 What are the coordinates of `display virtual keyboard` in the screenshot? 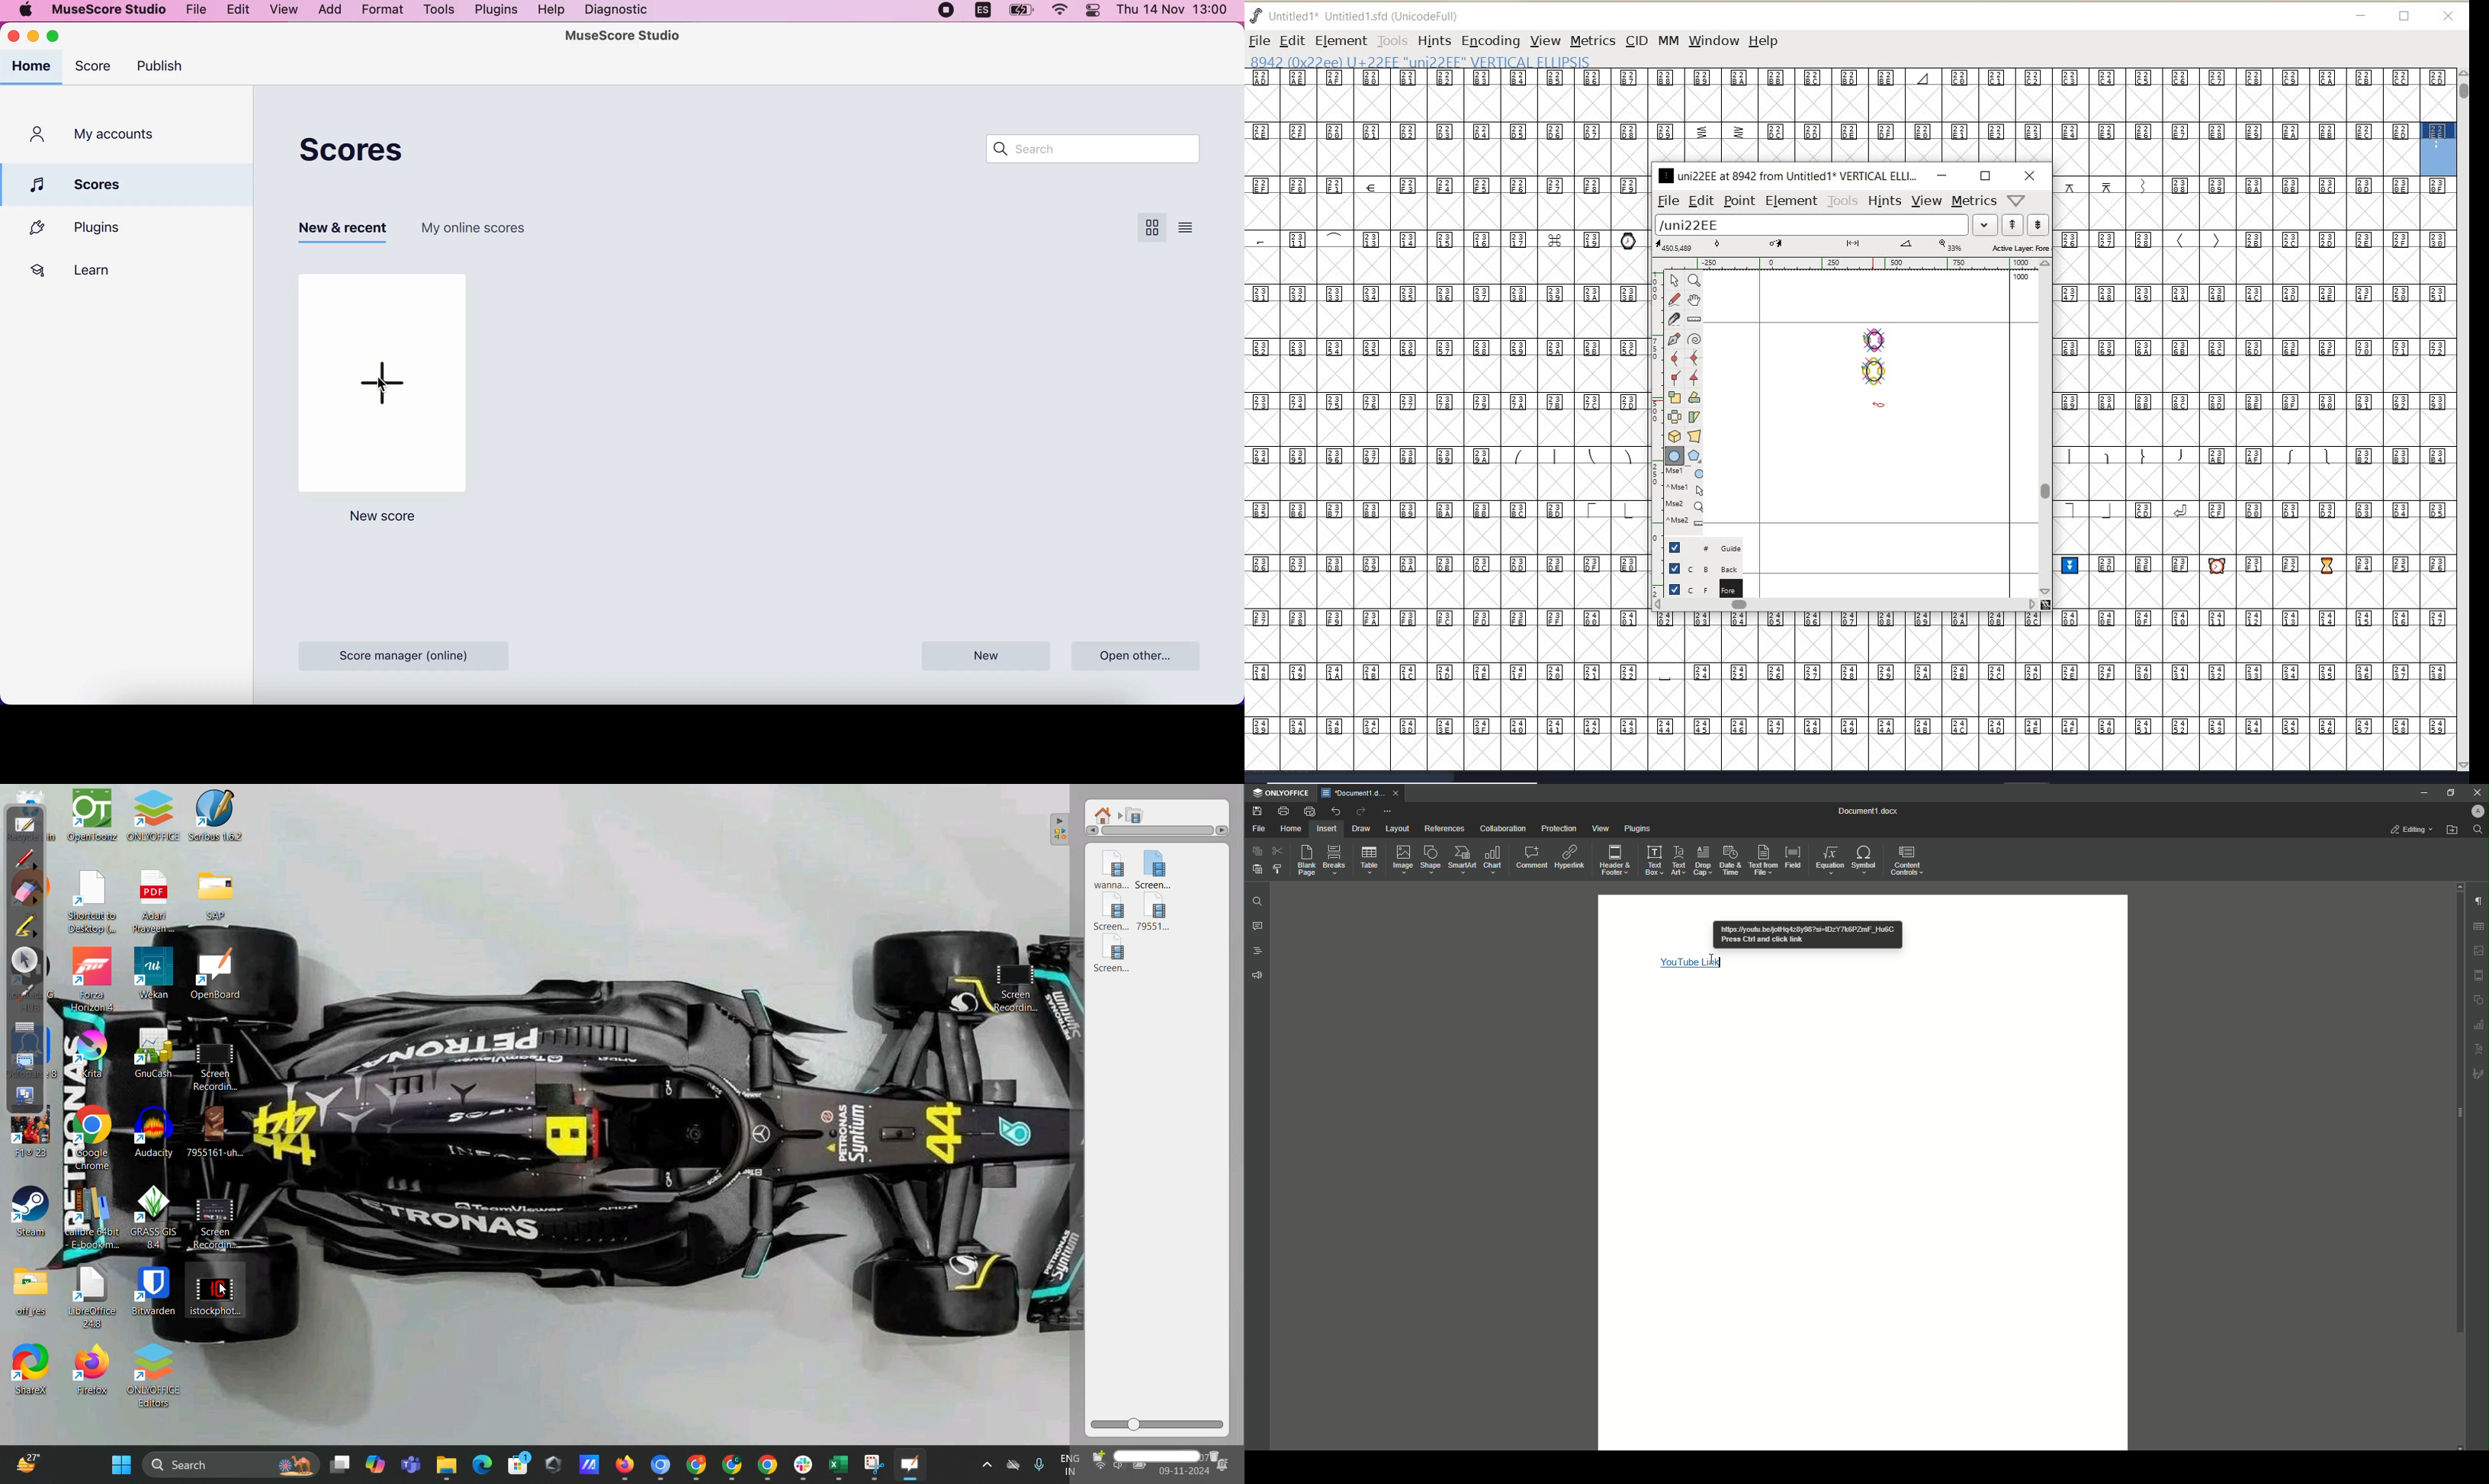 It's located at (26, 1029).